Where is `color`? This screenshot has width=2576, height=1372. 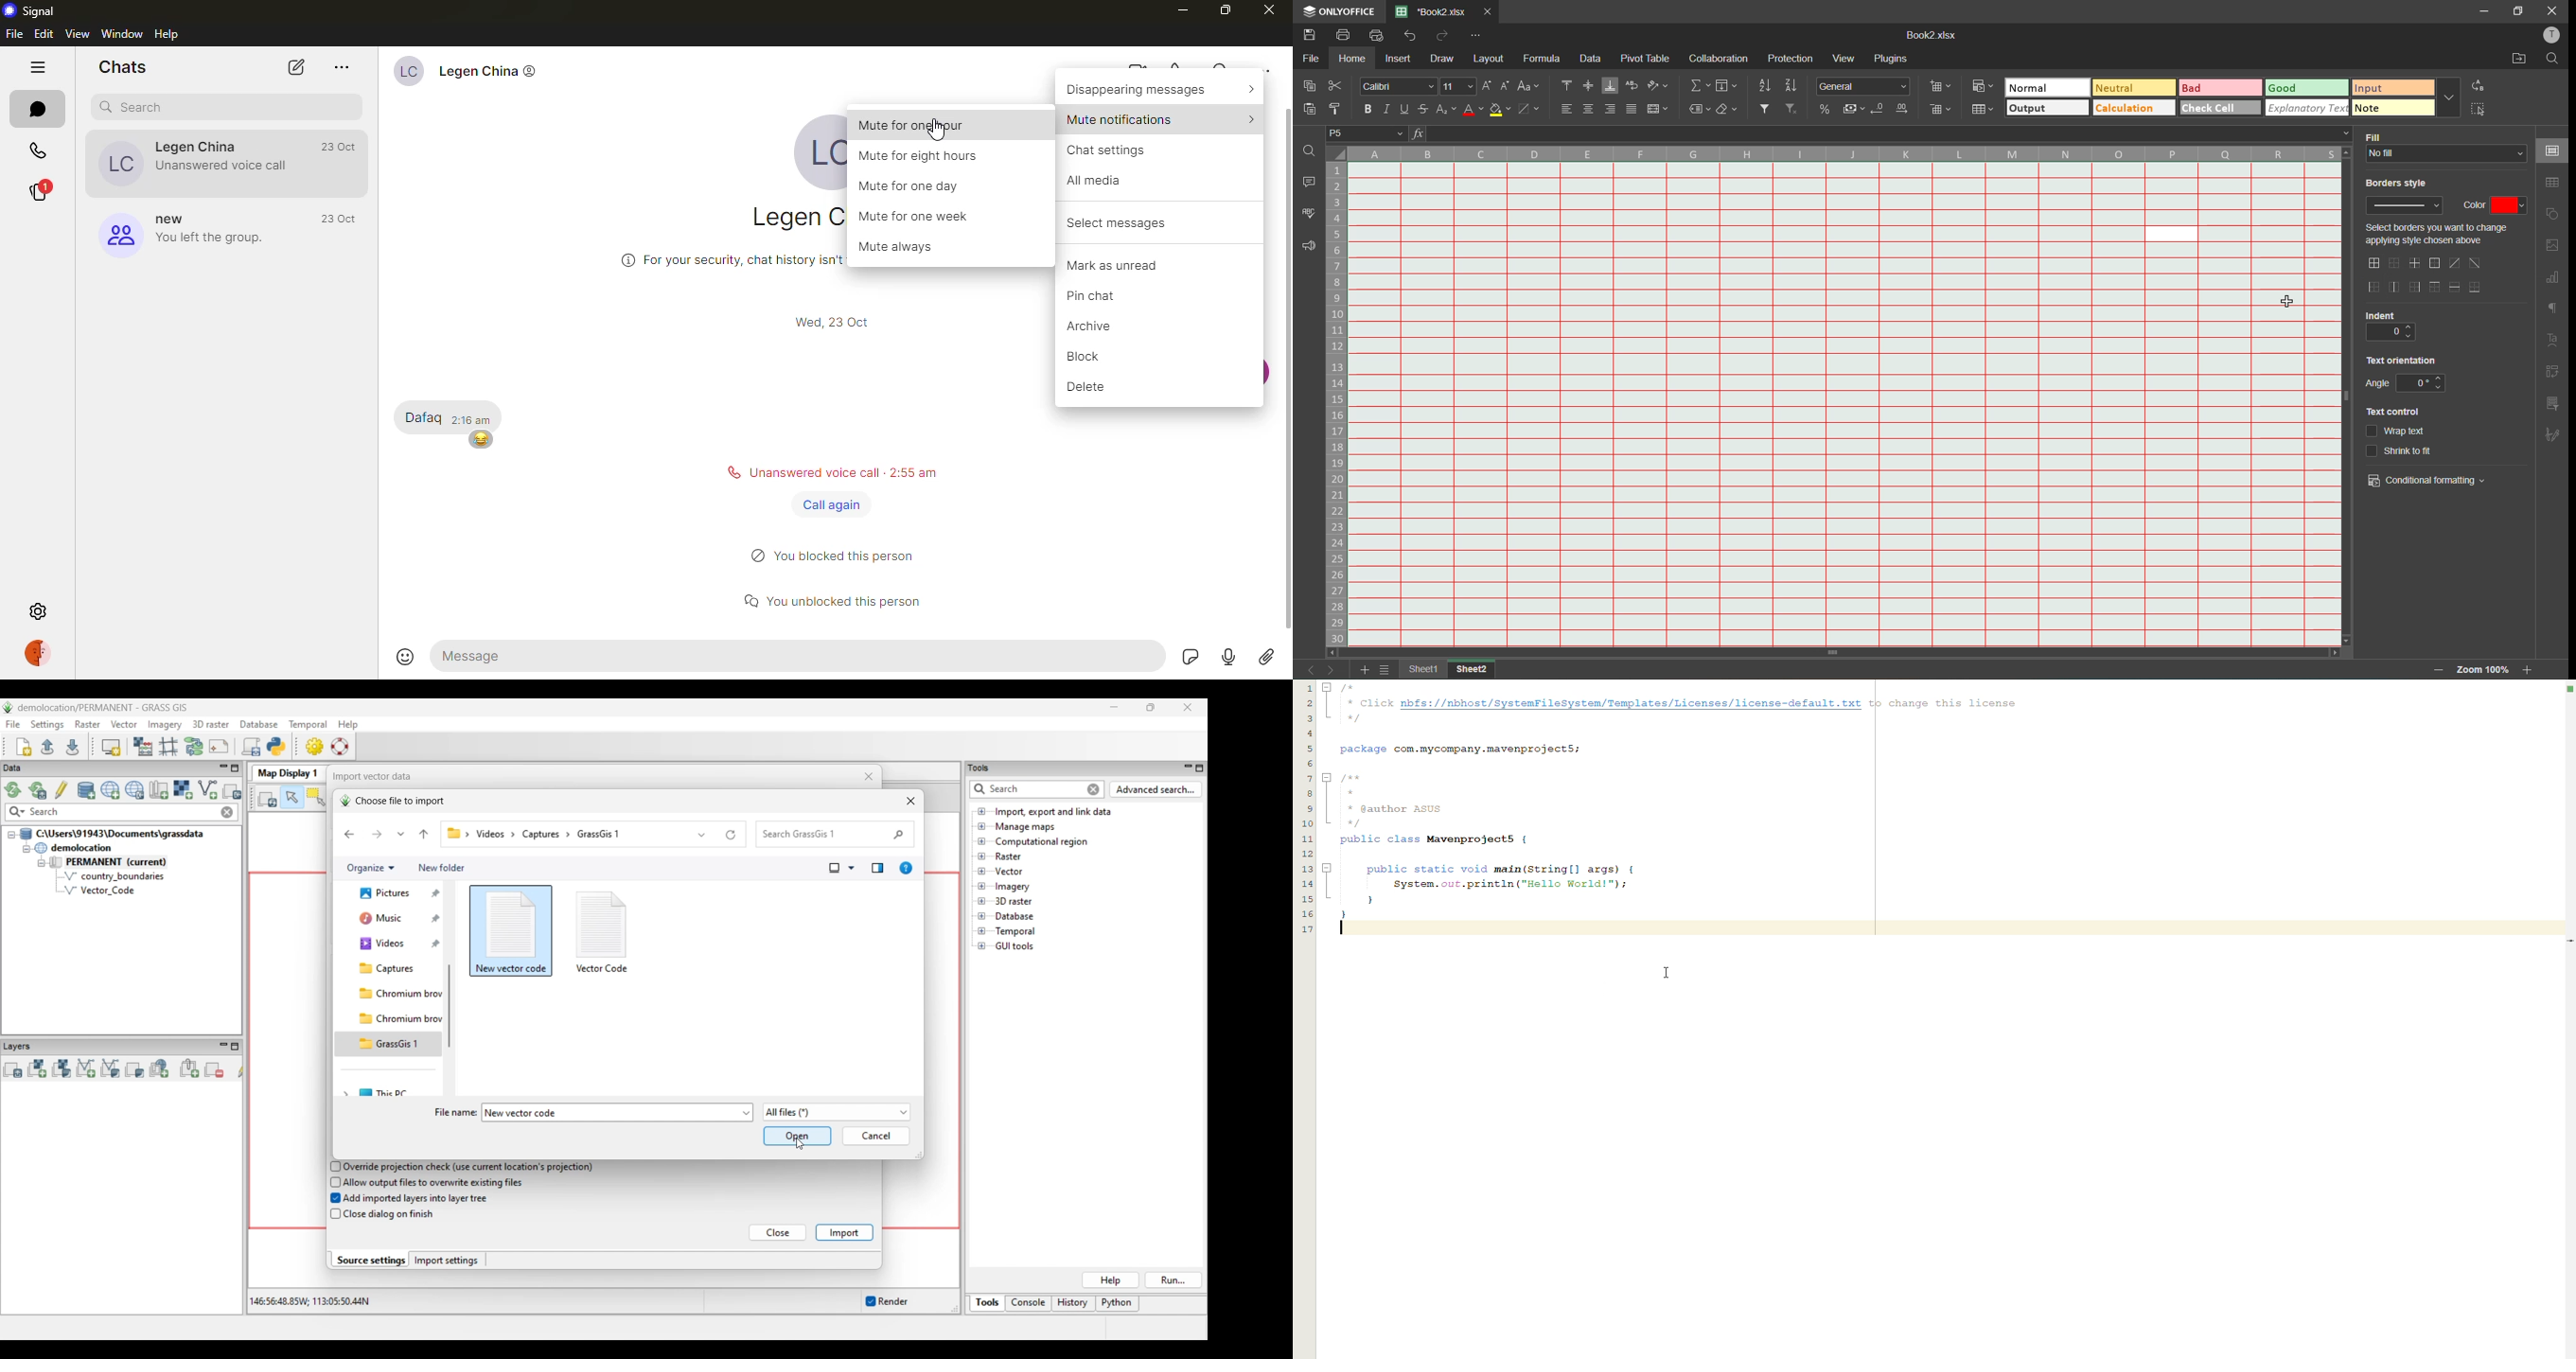 color is located at coordinates (2495, 206).